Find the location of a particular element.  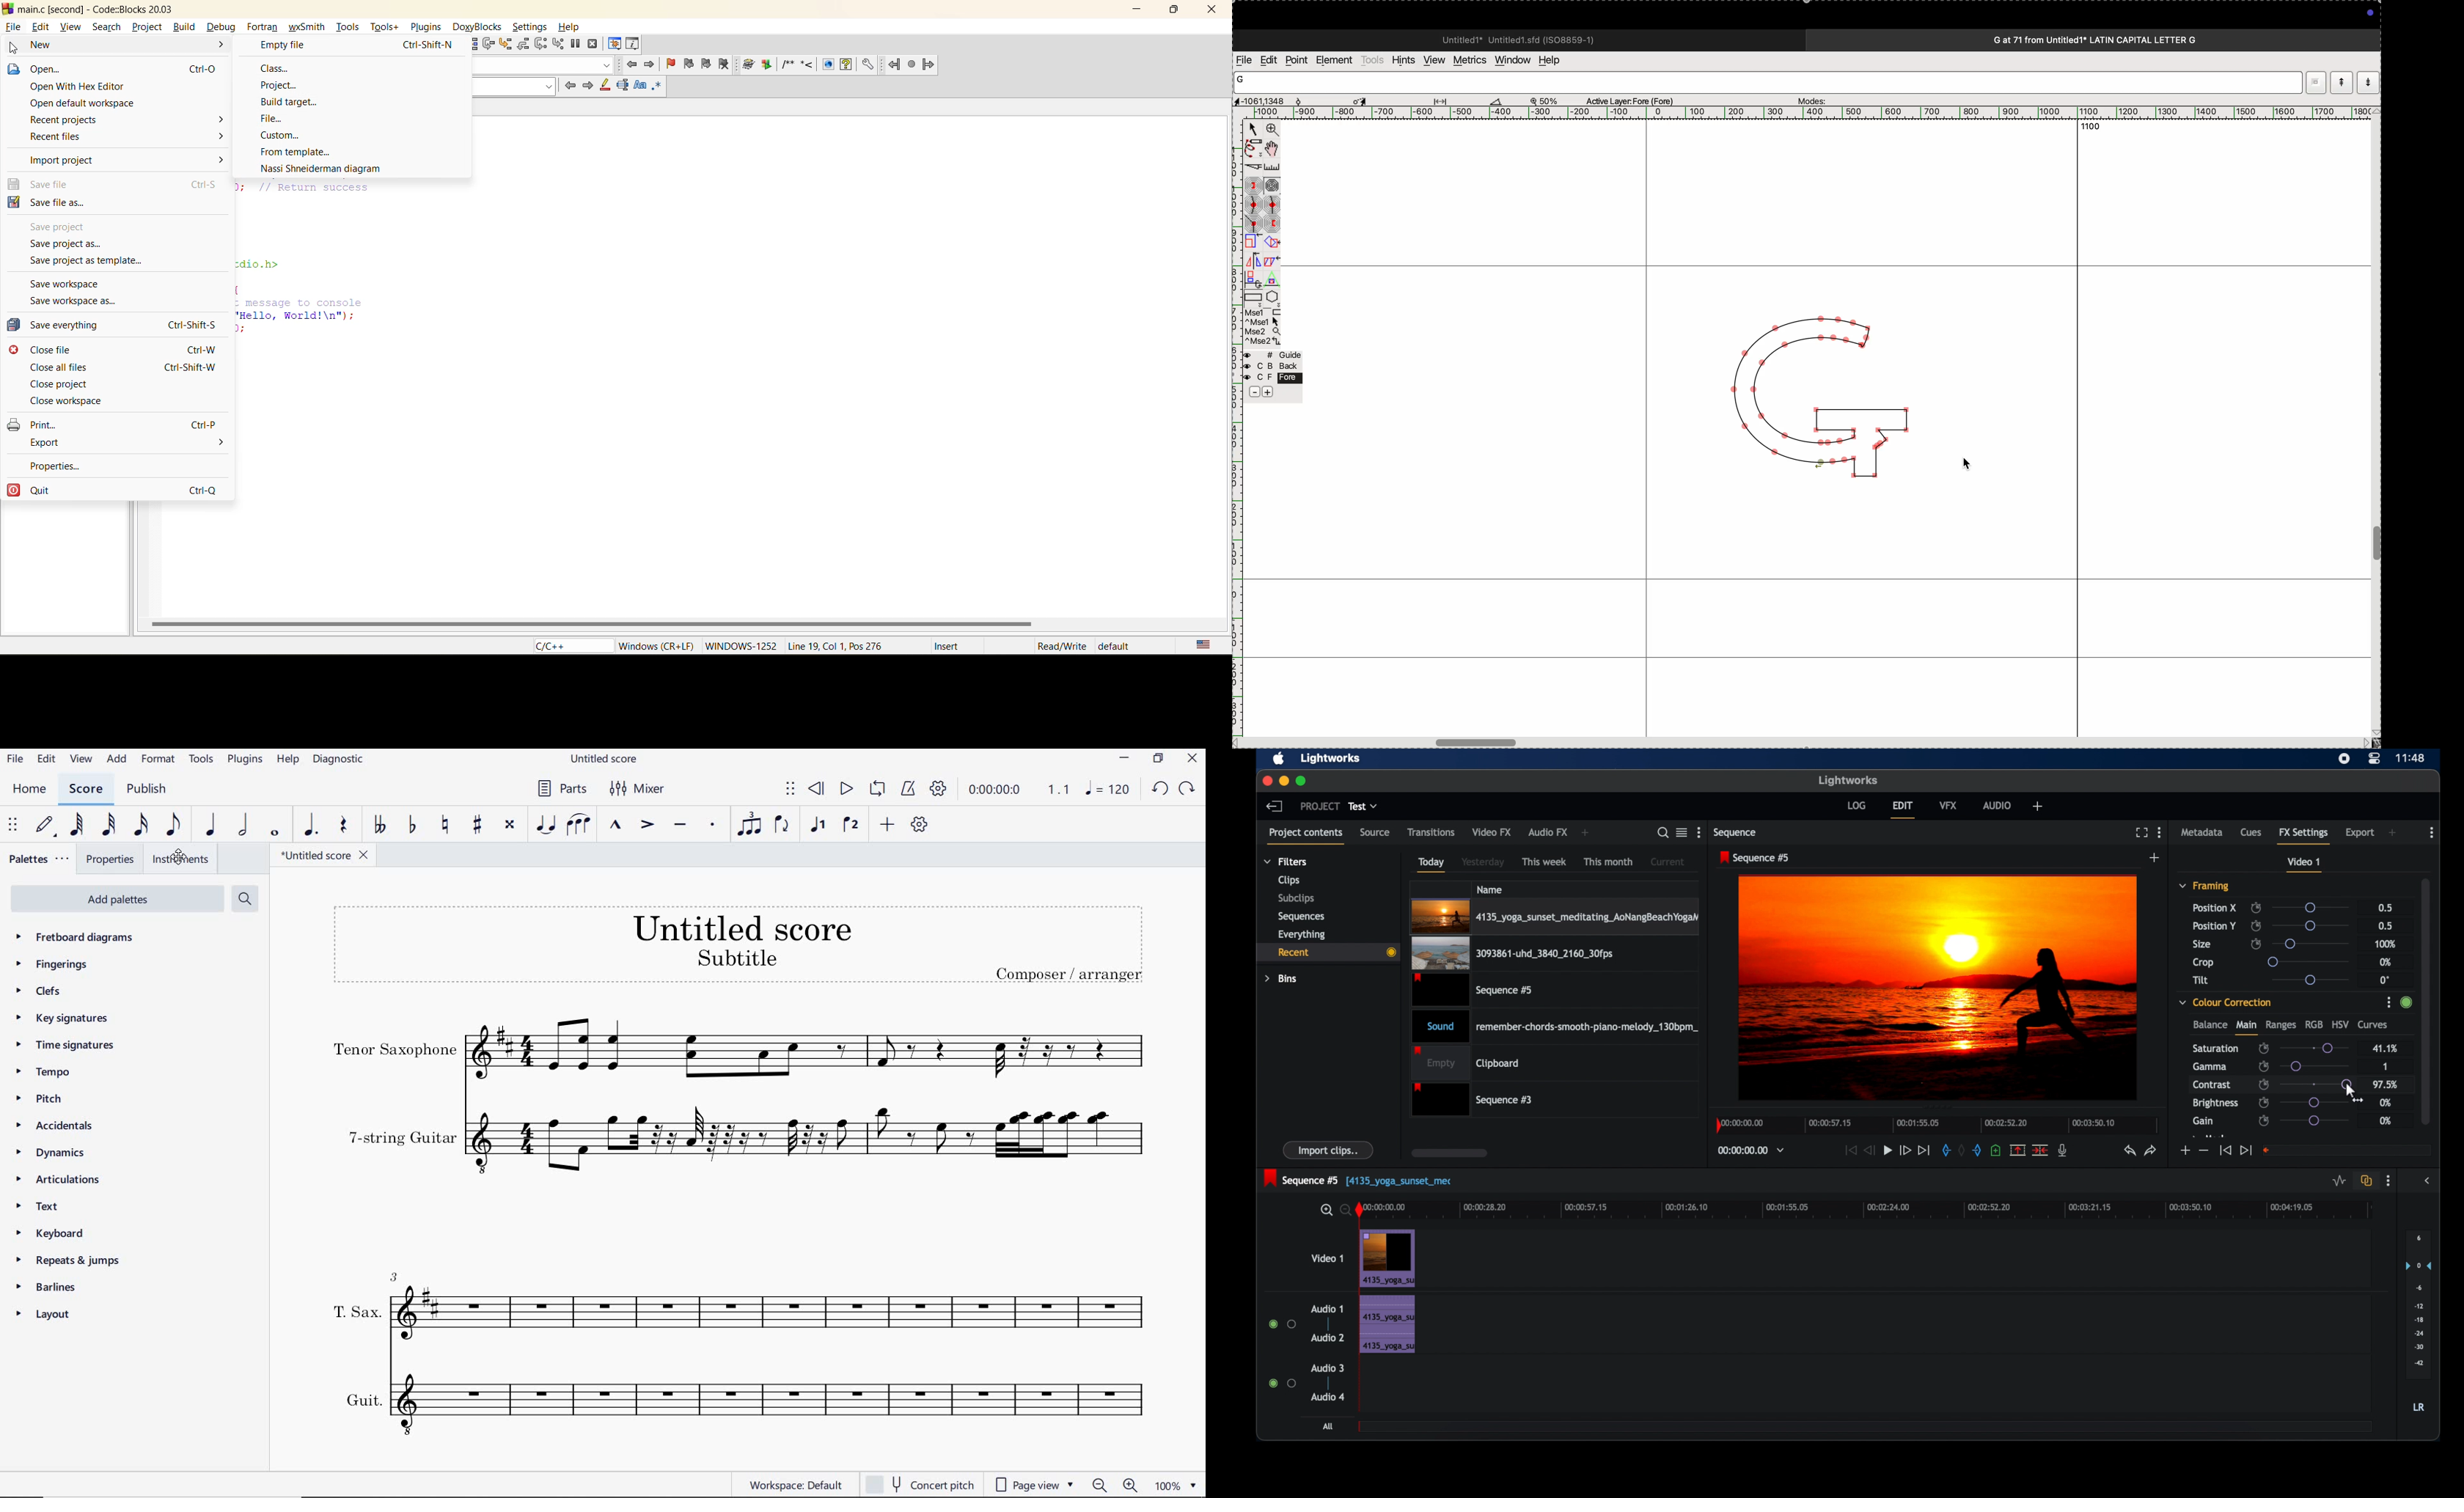

audio clip is located at coordinates (1555, 1025).